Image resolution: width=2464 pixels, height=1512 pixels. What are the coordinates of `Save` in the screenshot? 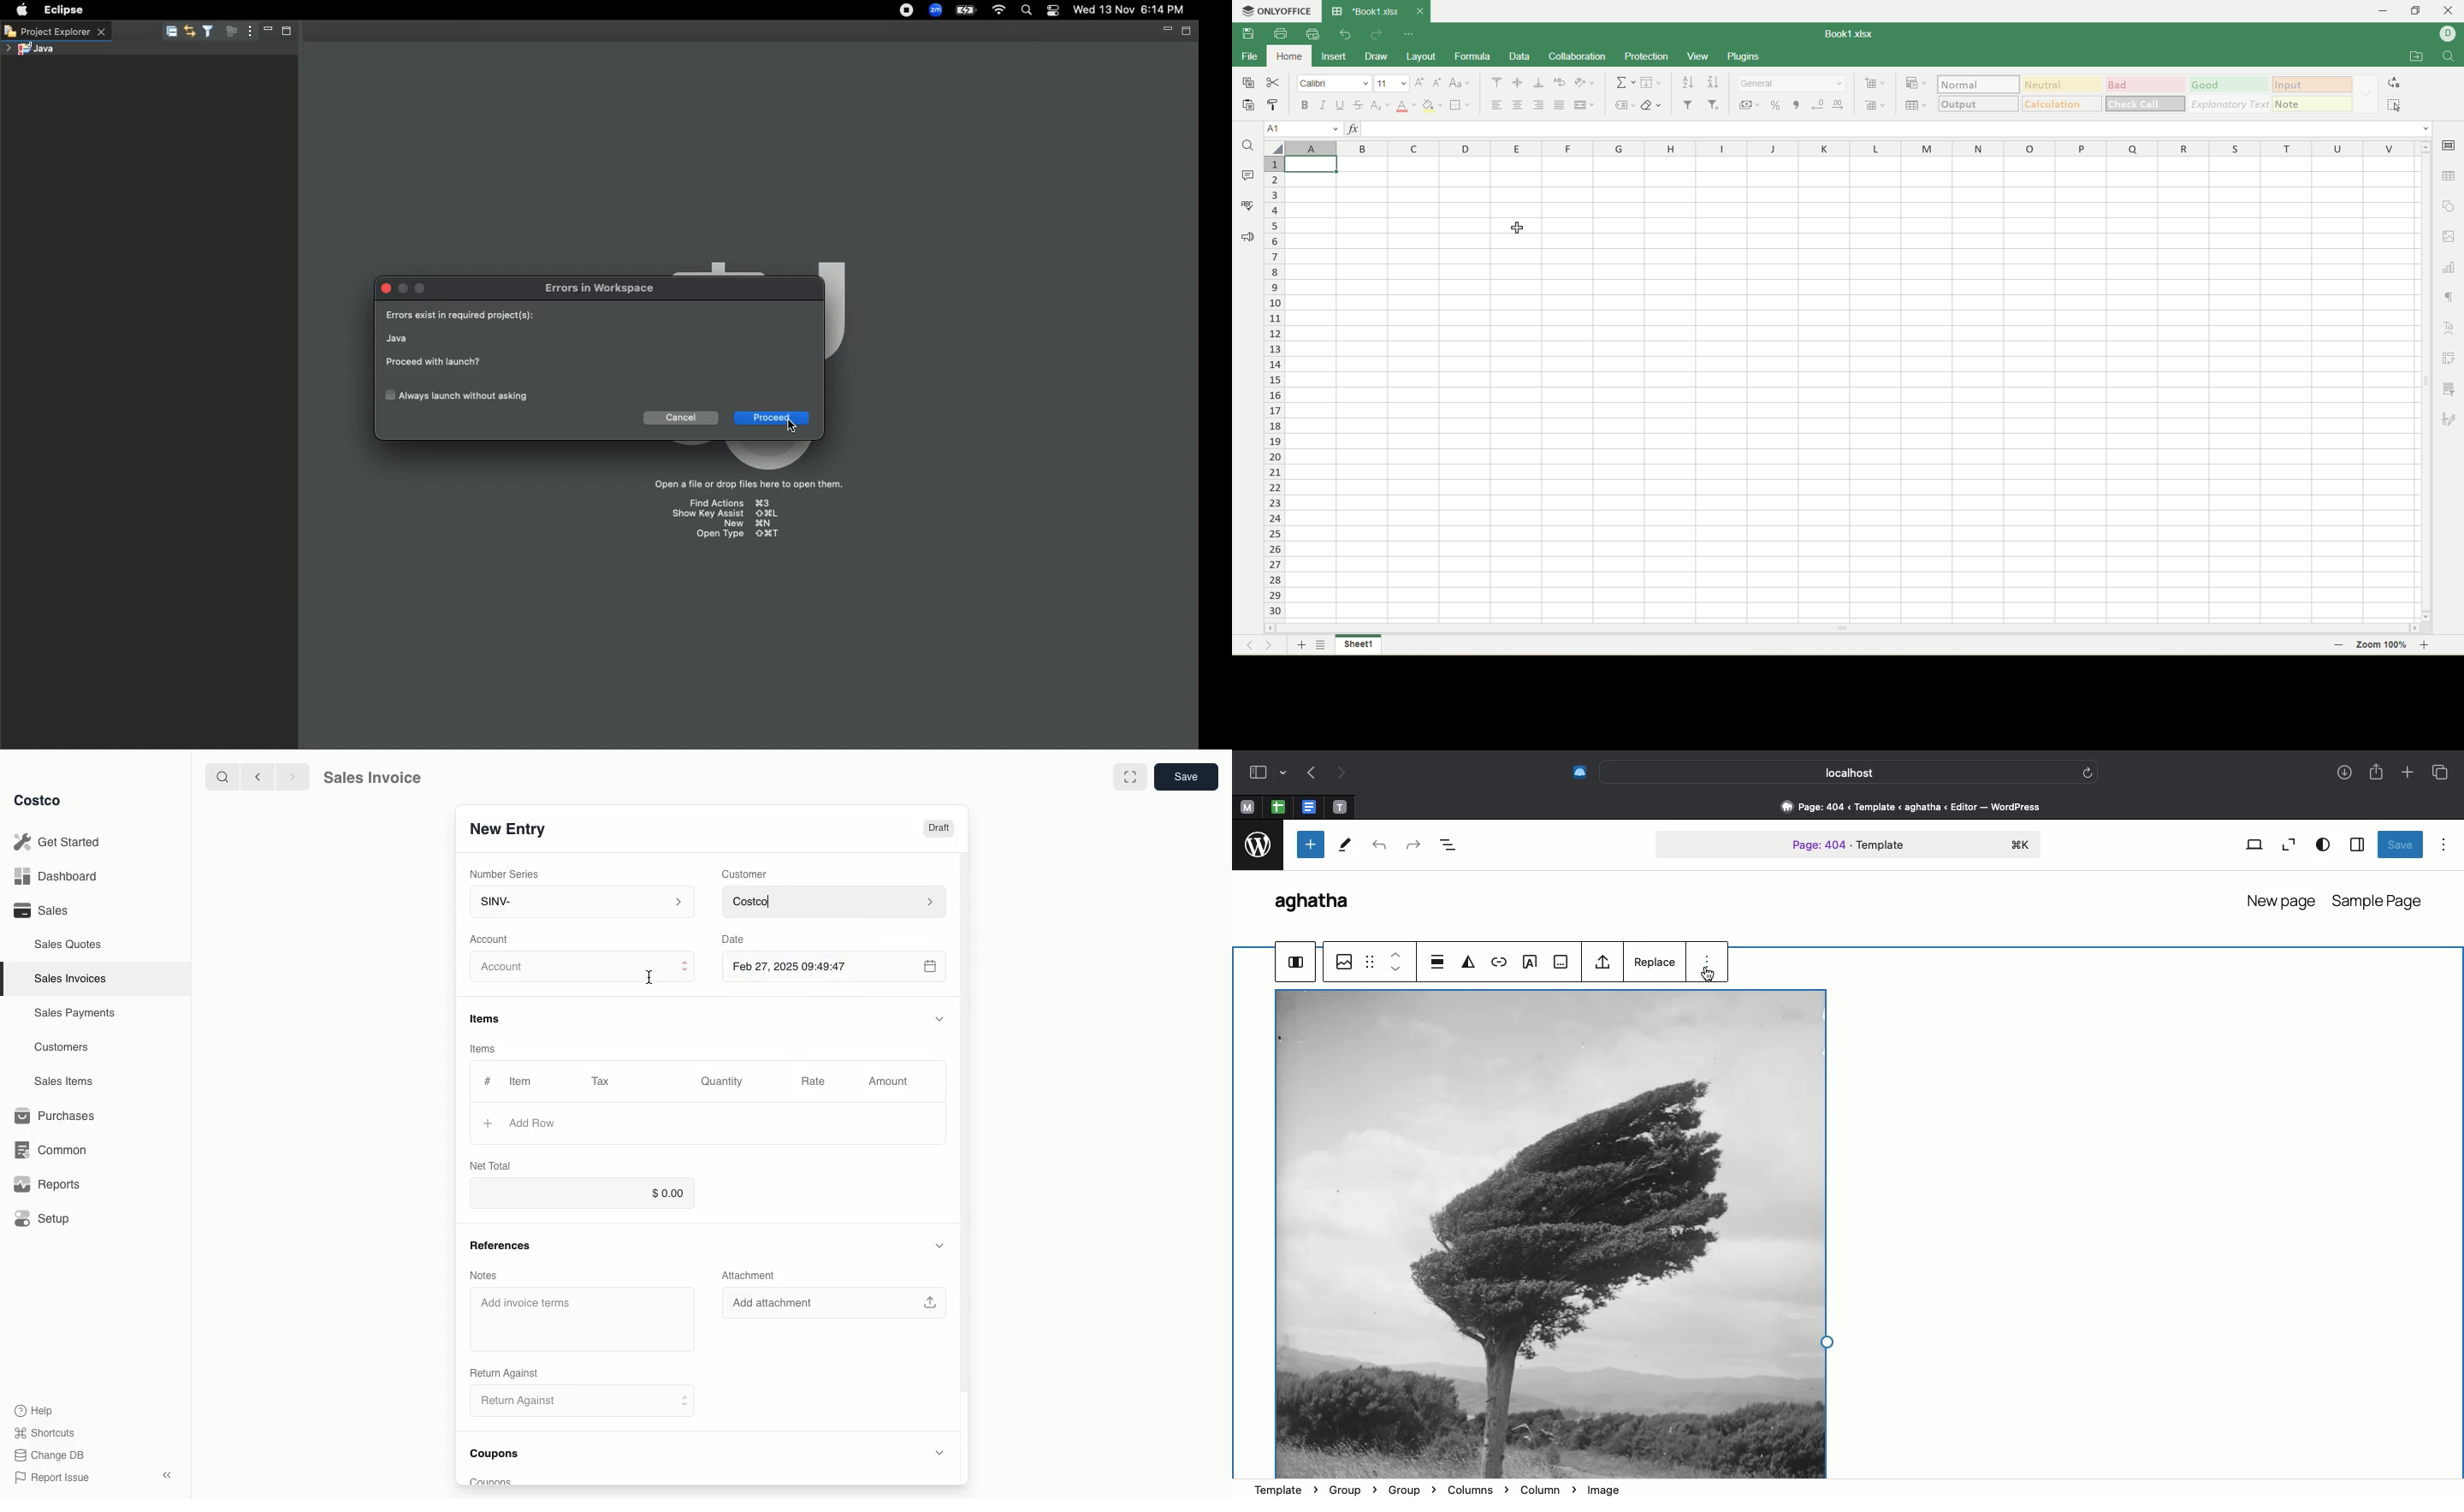 It's located at (1185, 778).